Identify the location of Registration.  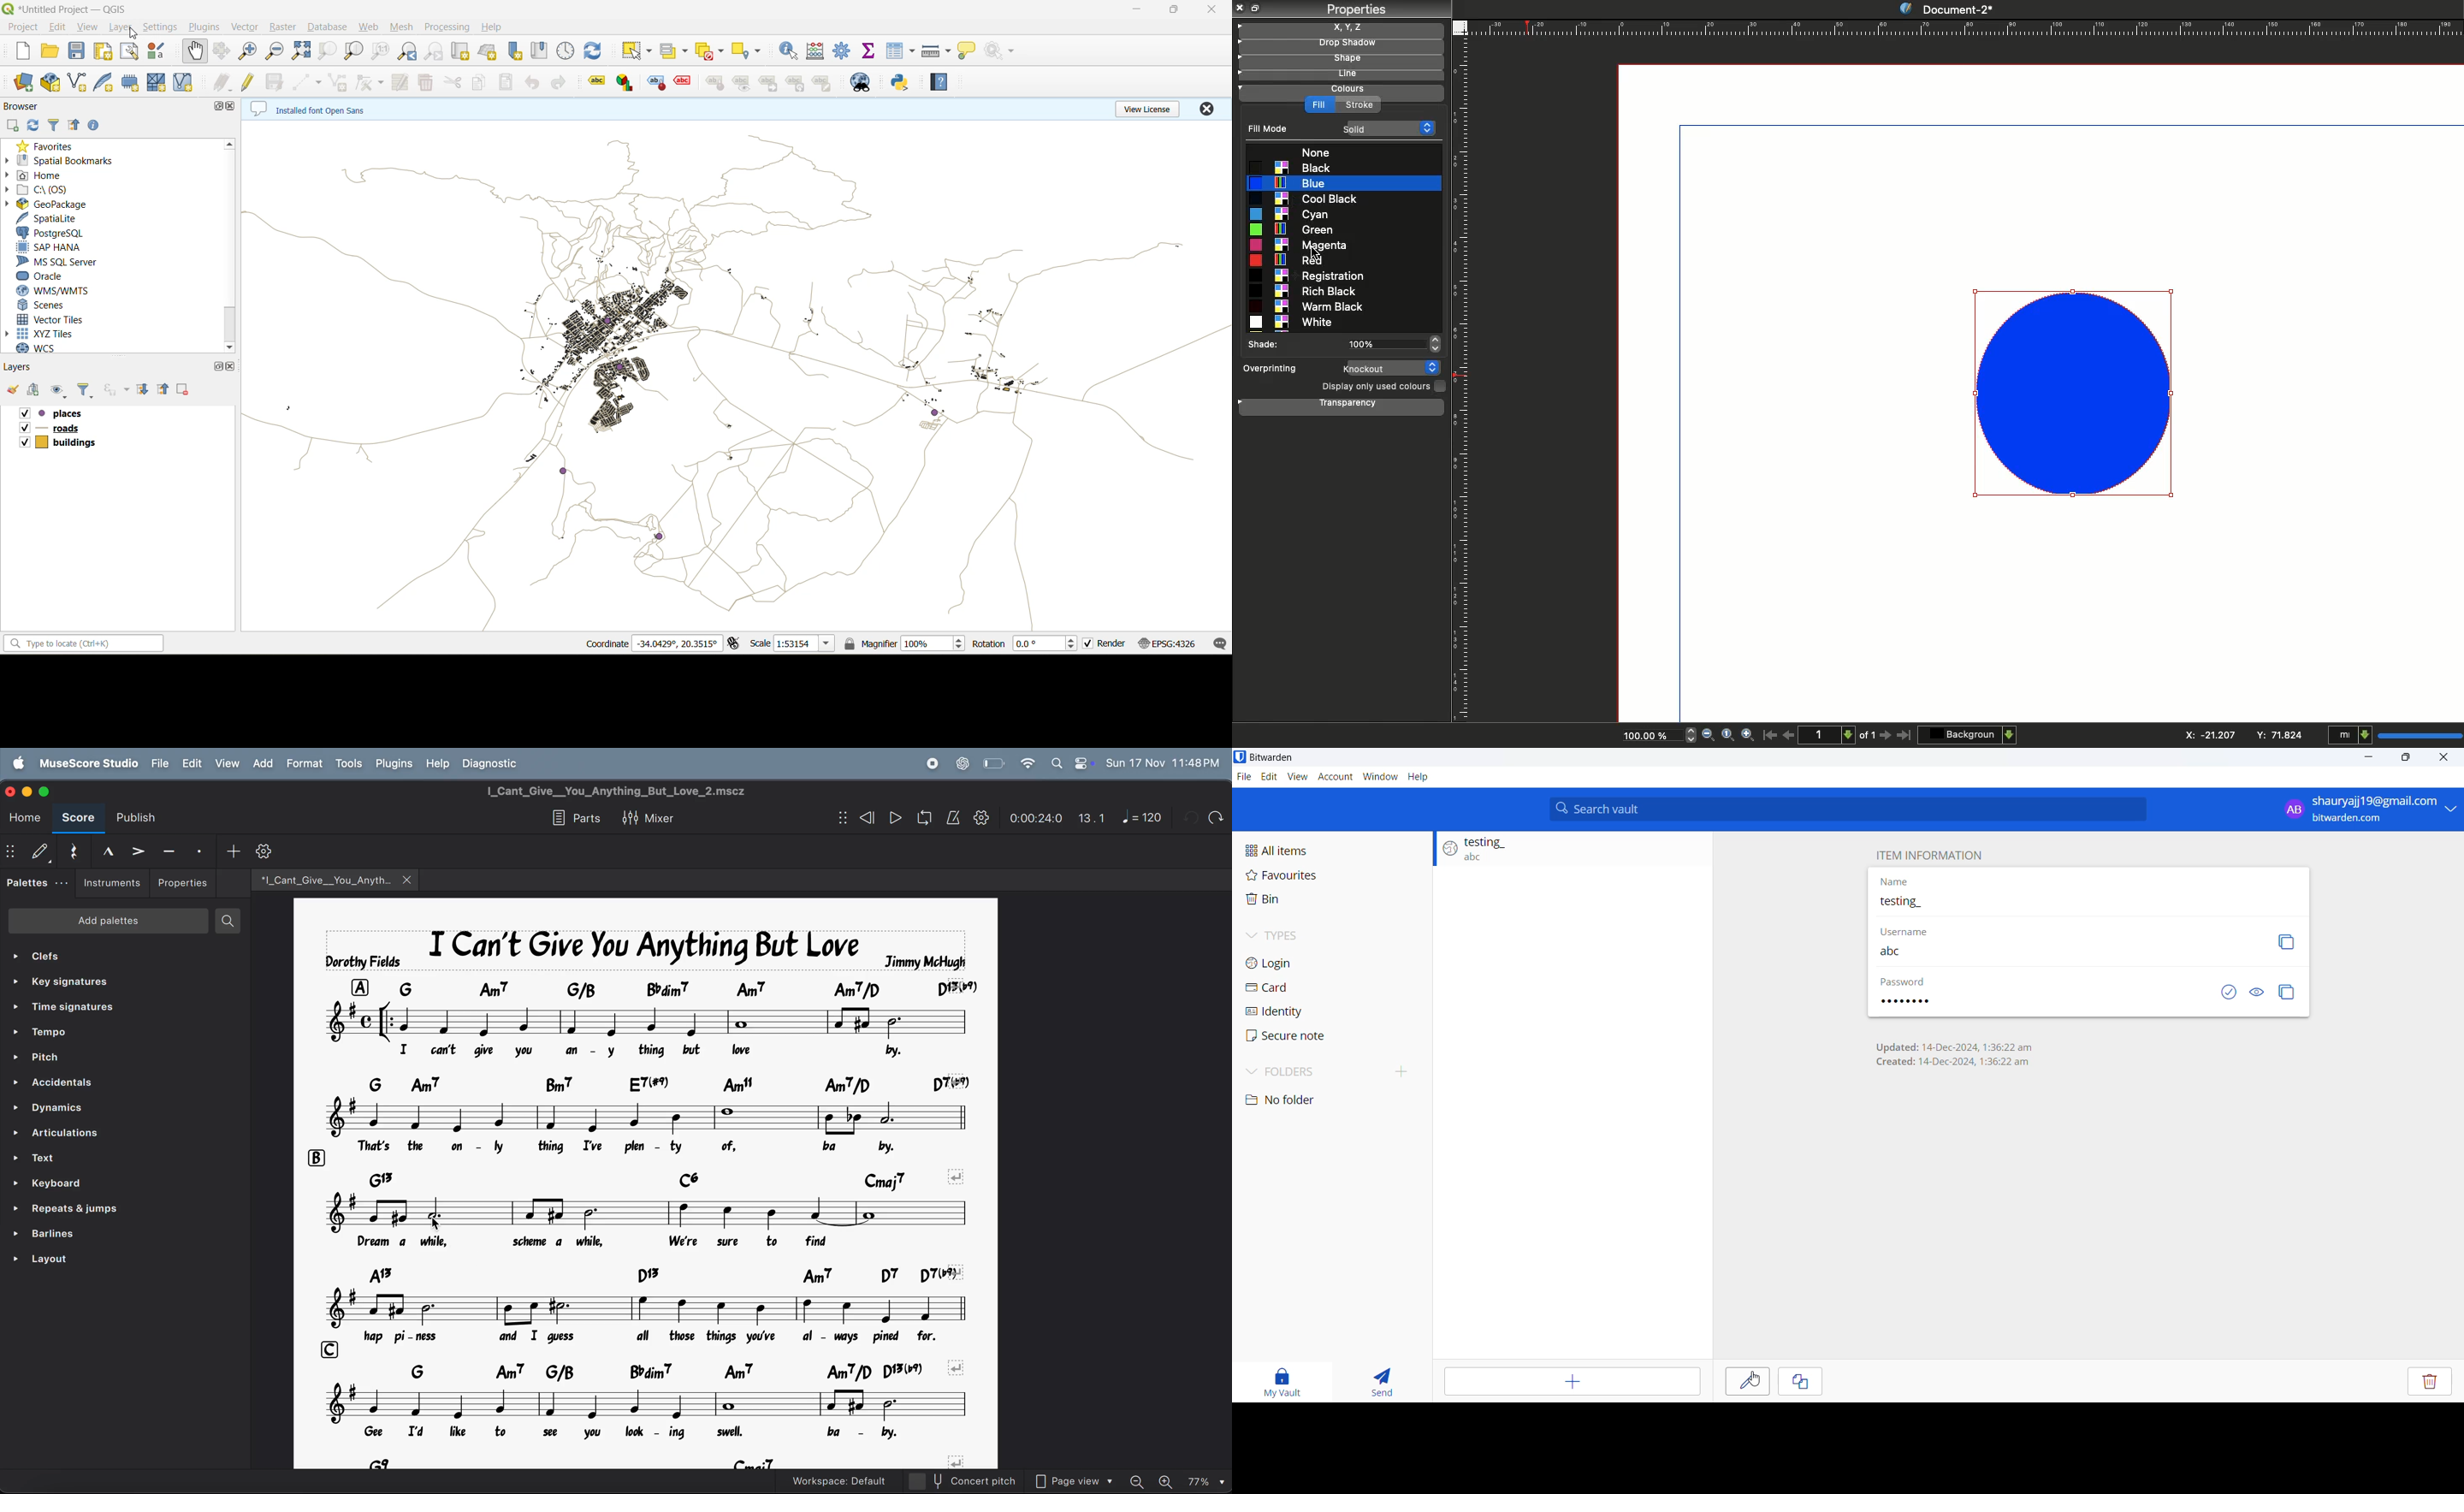
(1312, 275).